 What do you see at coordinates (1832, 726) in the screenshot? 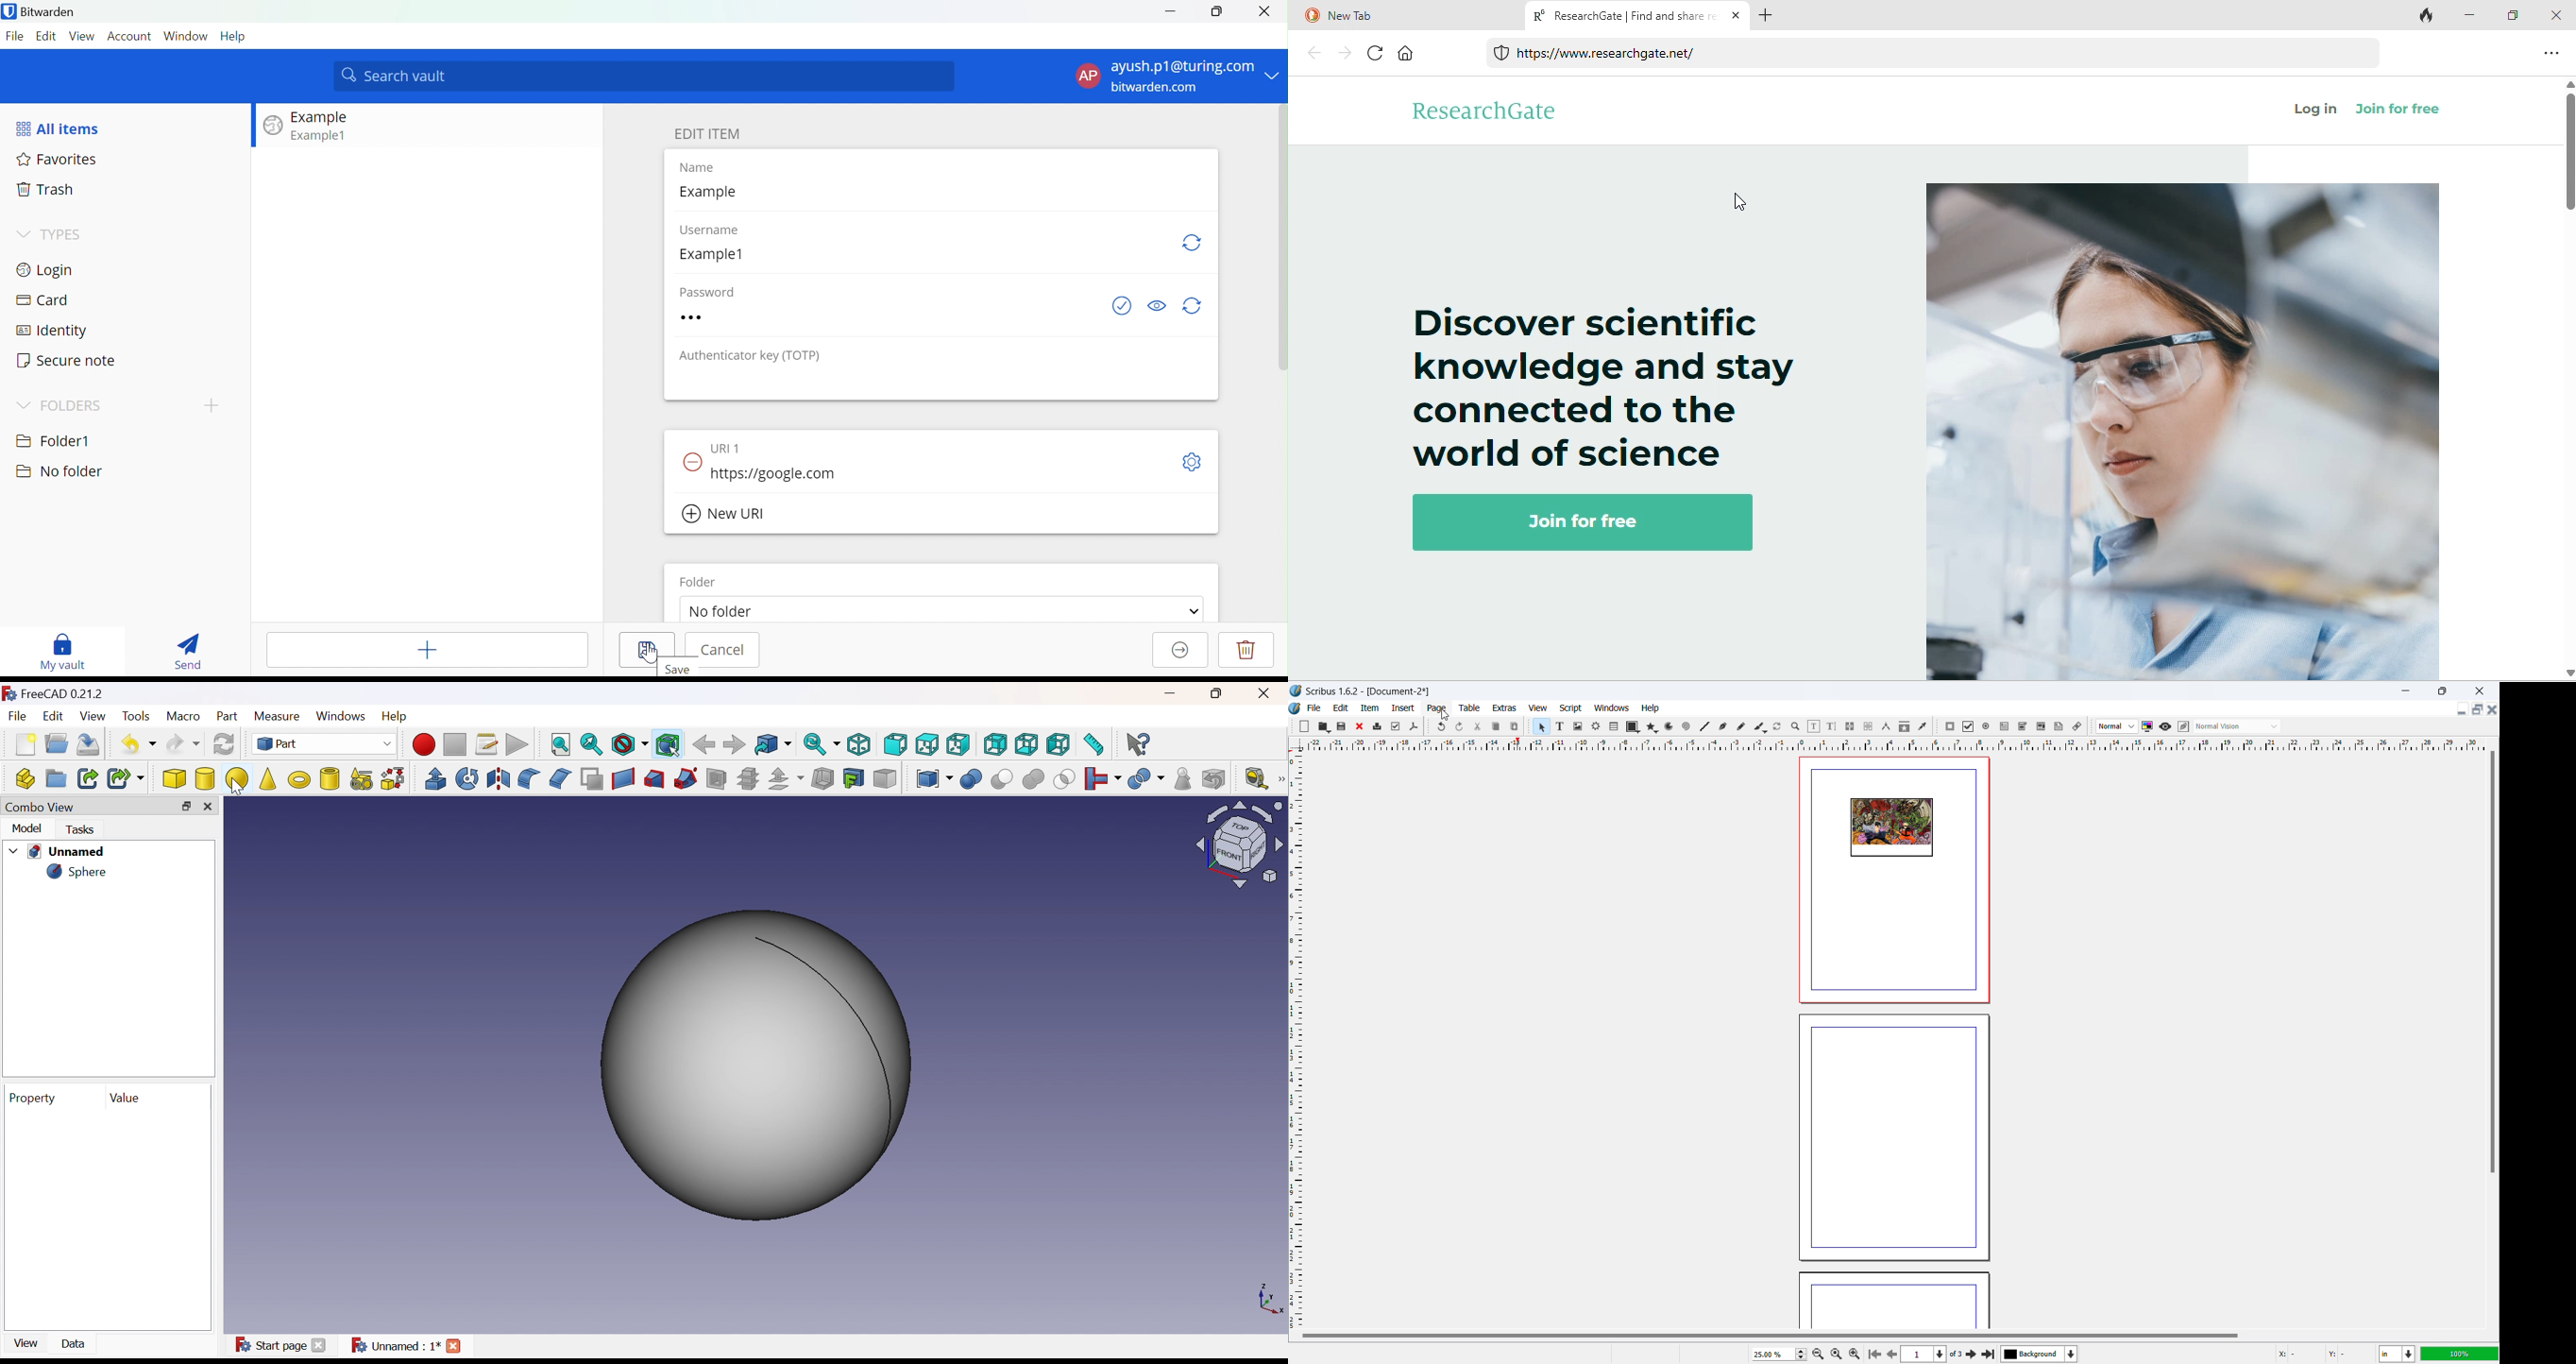
I see `edit text with story editor` at bounding box center [1832, 726].